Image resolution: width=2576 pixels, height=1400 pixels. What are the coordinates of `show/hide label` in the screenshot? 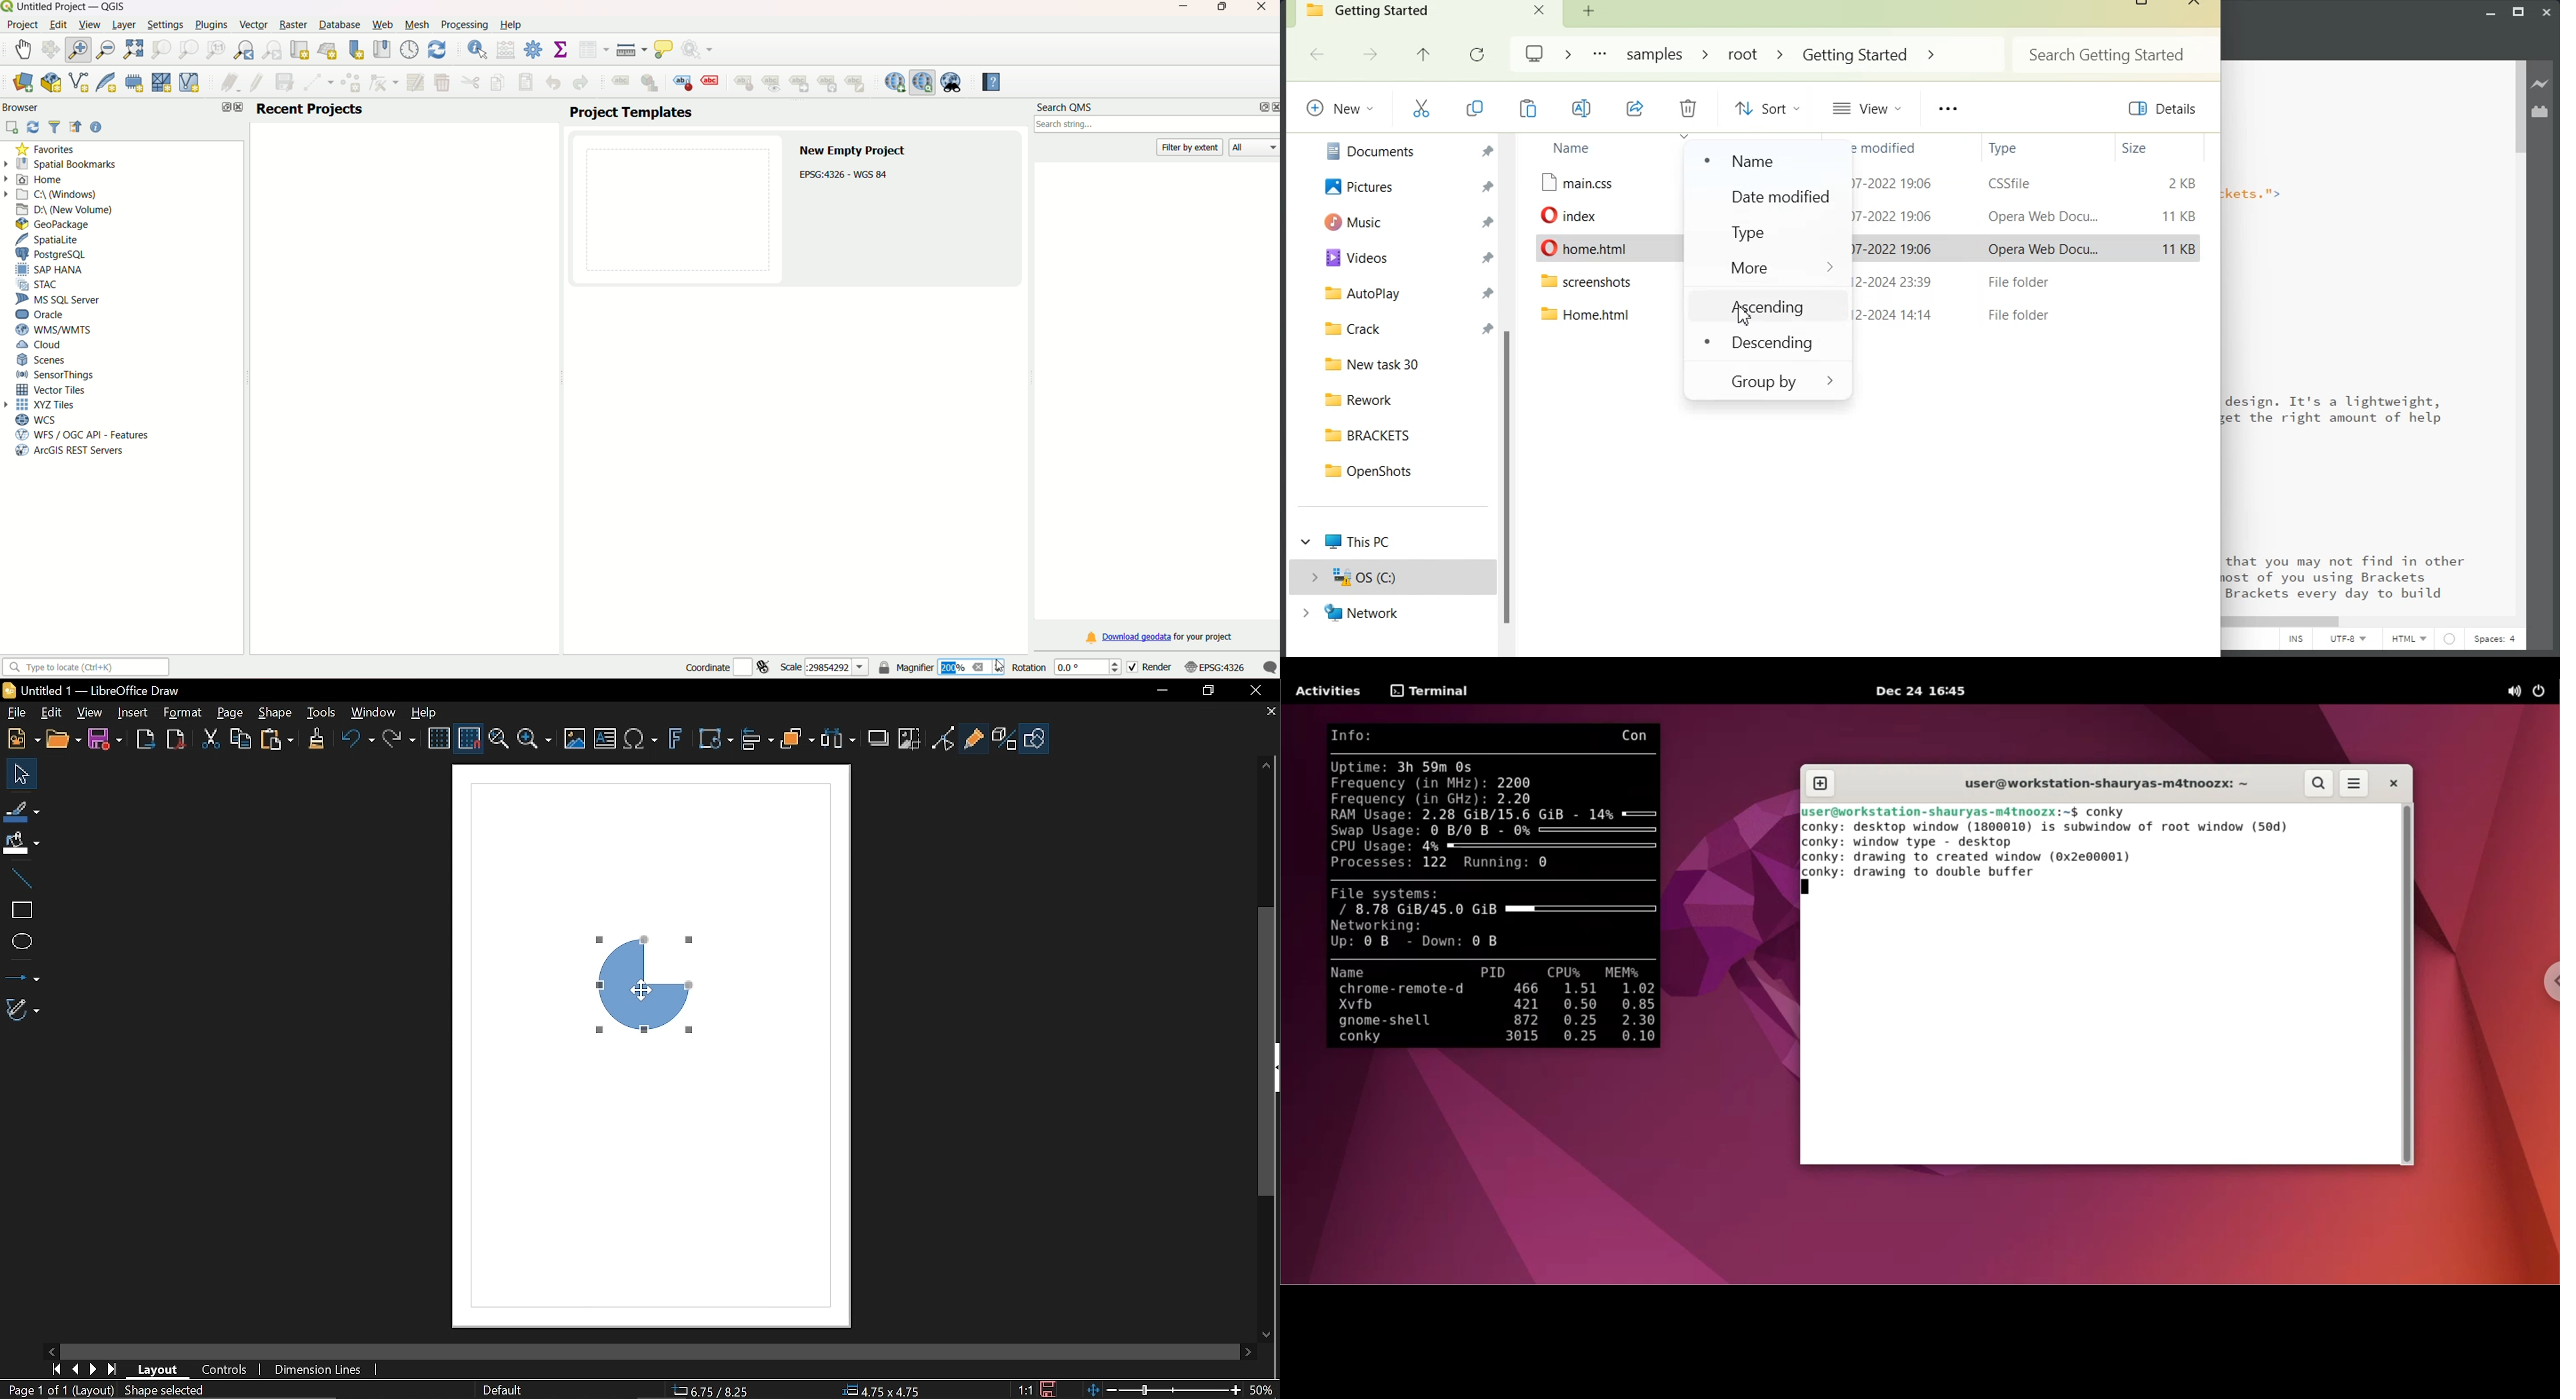 It's located at (773, 84).